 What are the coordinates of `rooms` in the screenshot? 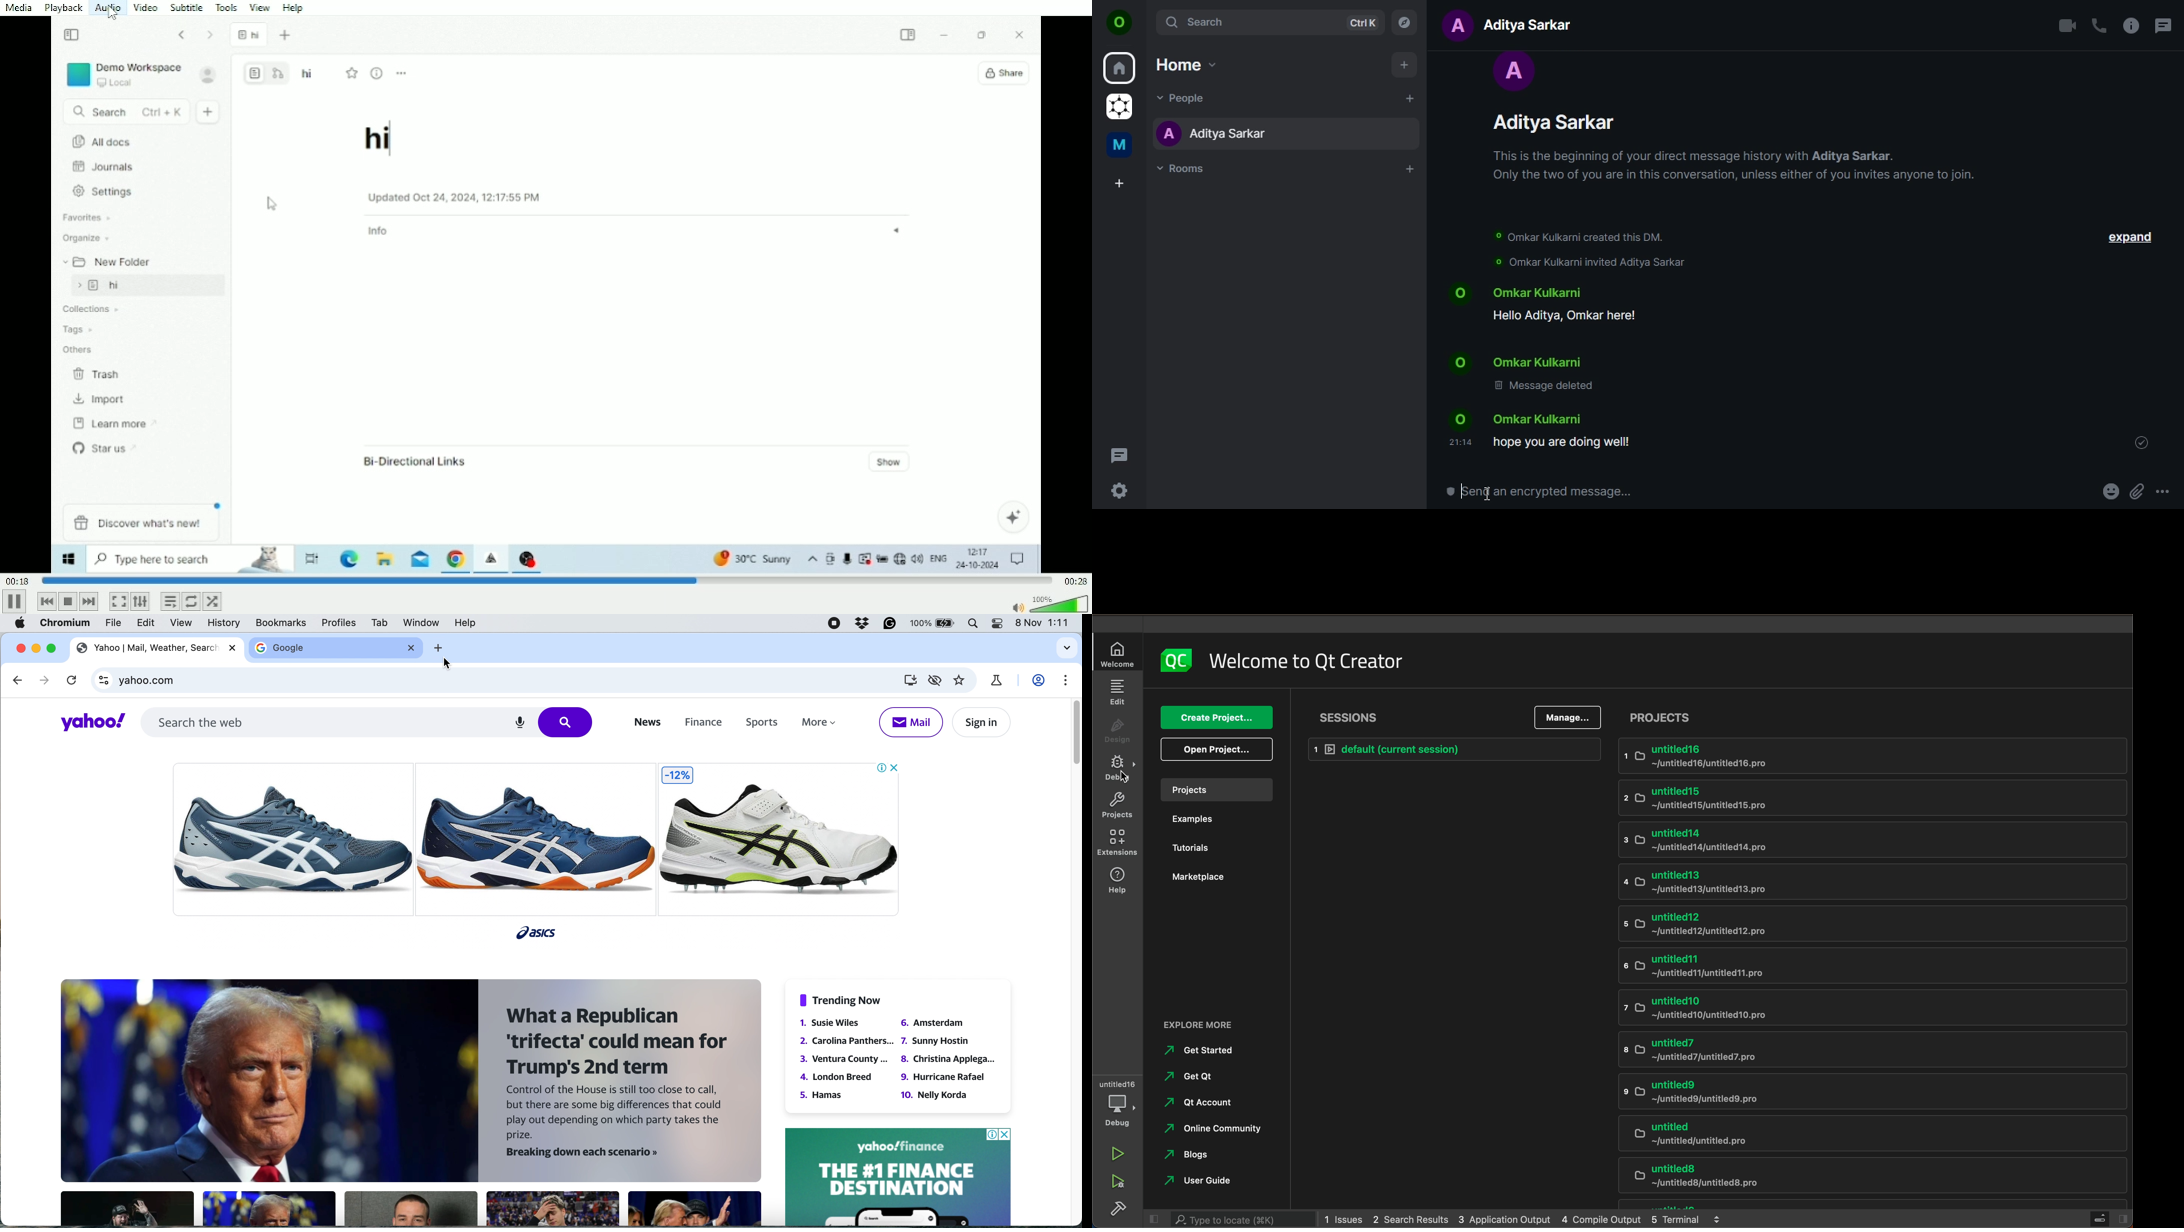 It's located at (1183, 171).